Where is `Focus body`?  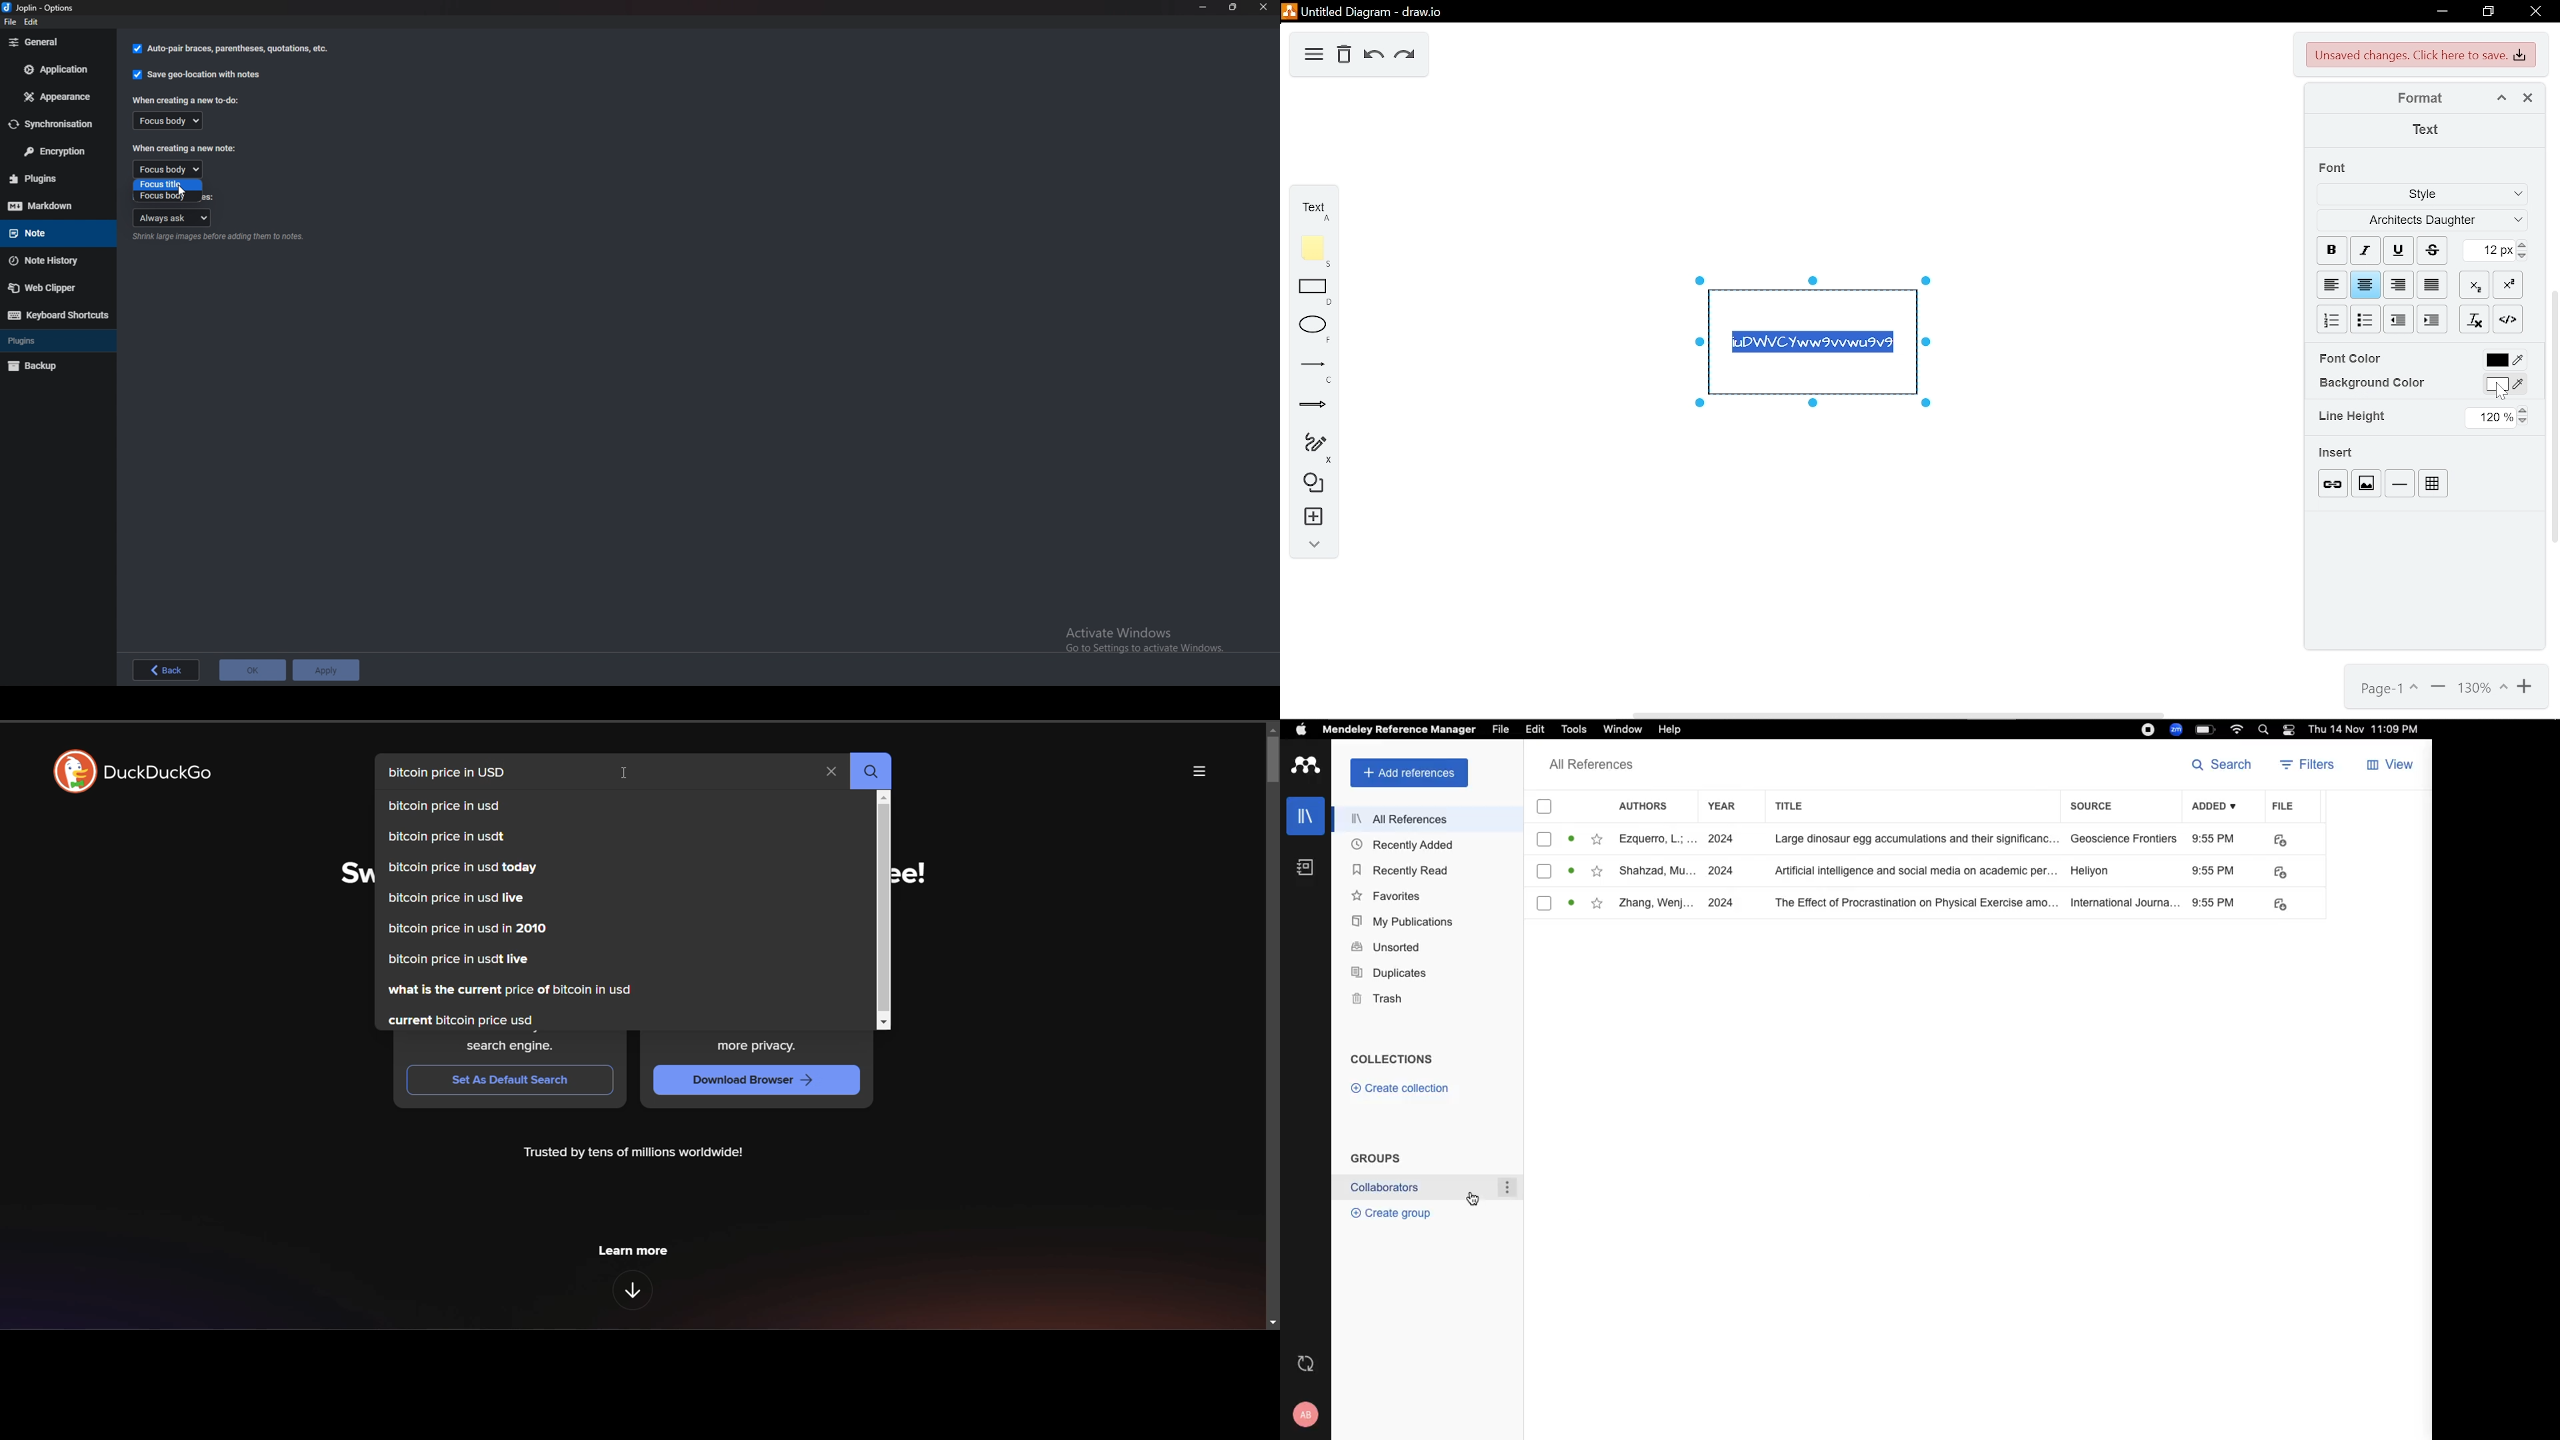 Focus body is located at coordinates (167, 169).